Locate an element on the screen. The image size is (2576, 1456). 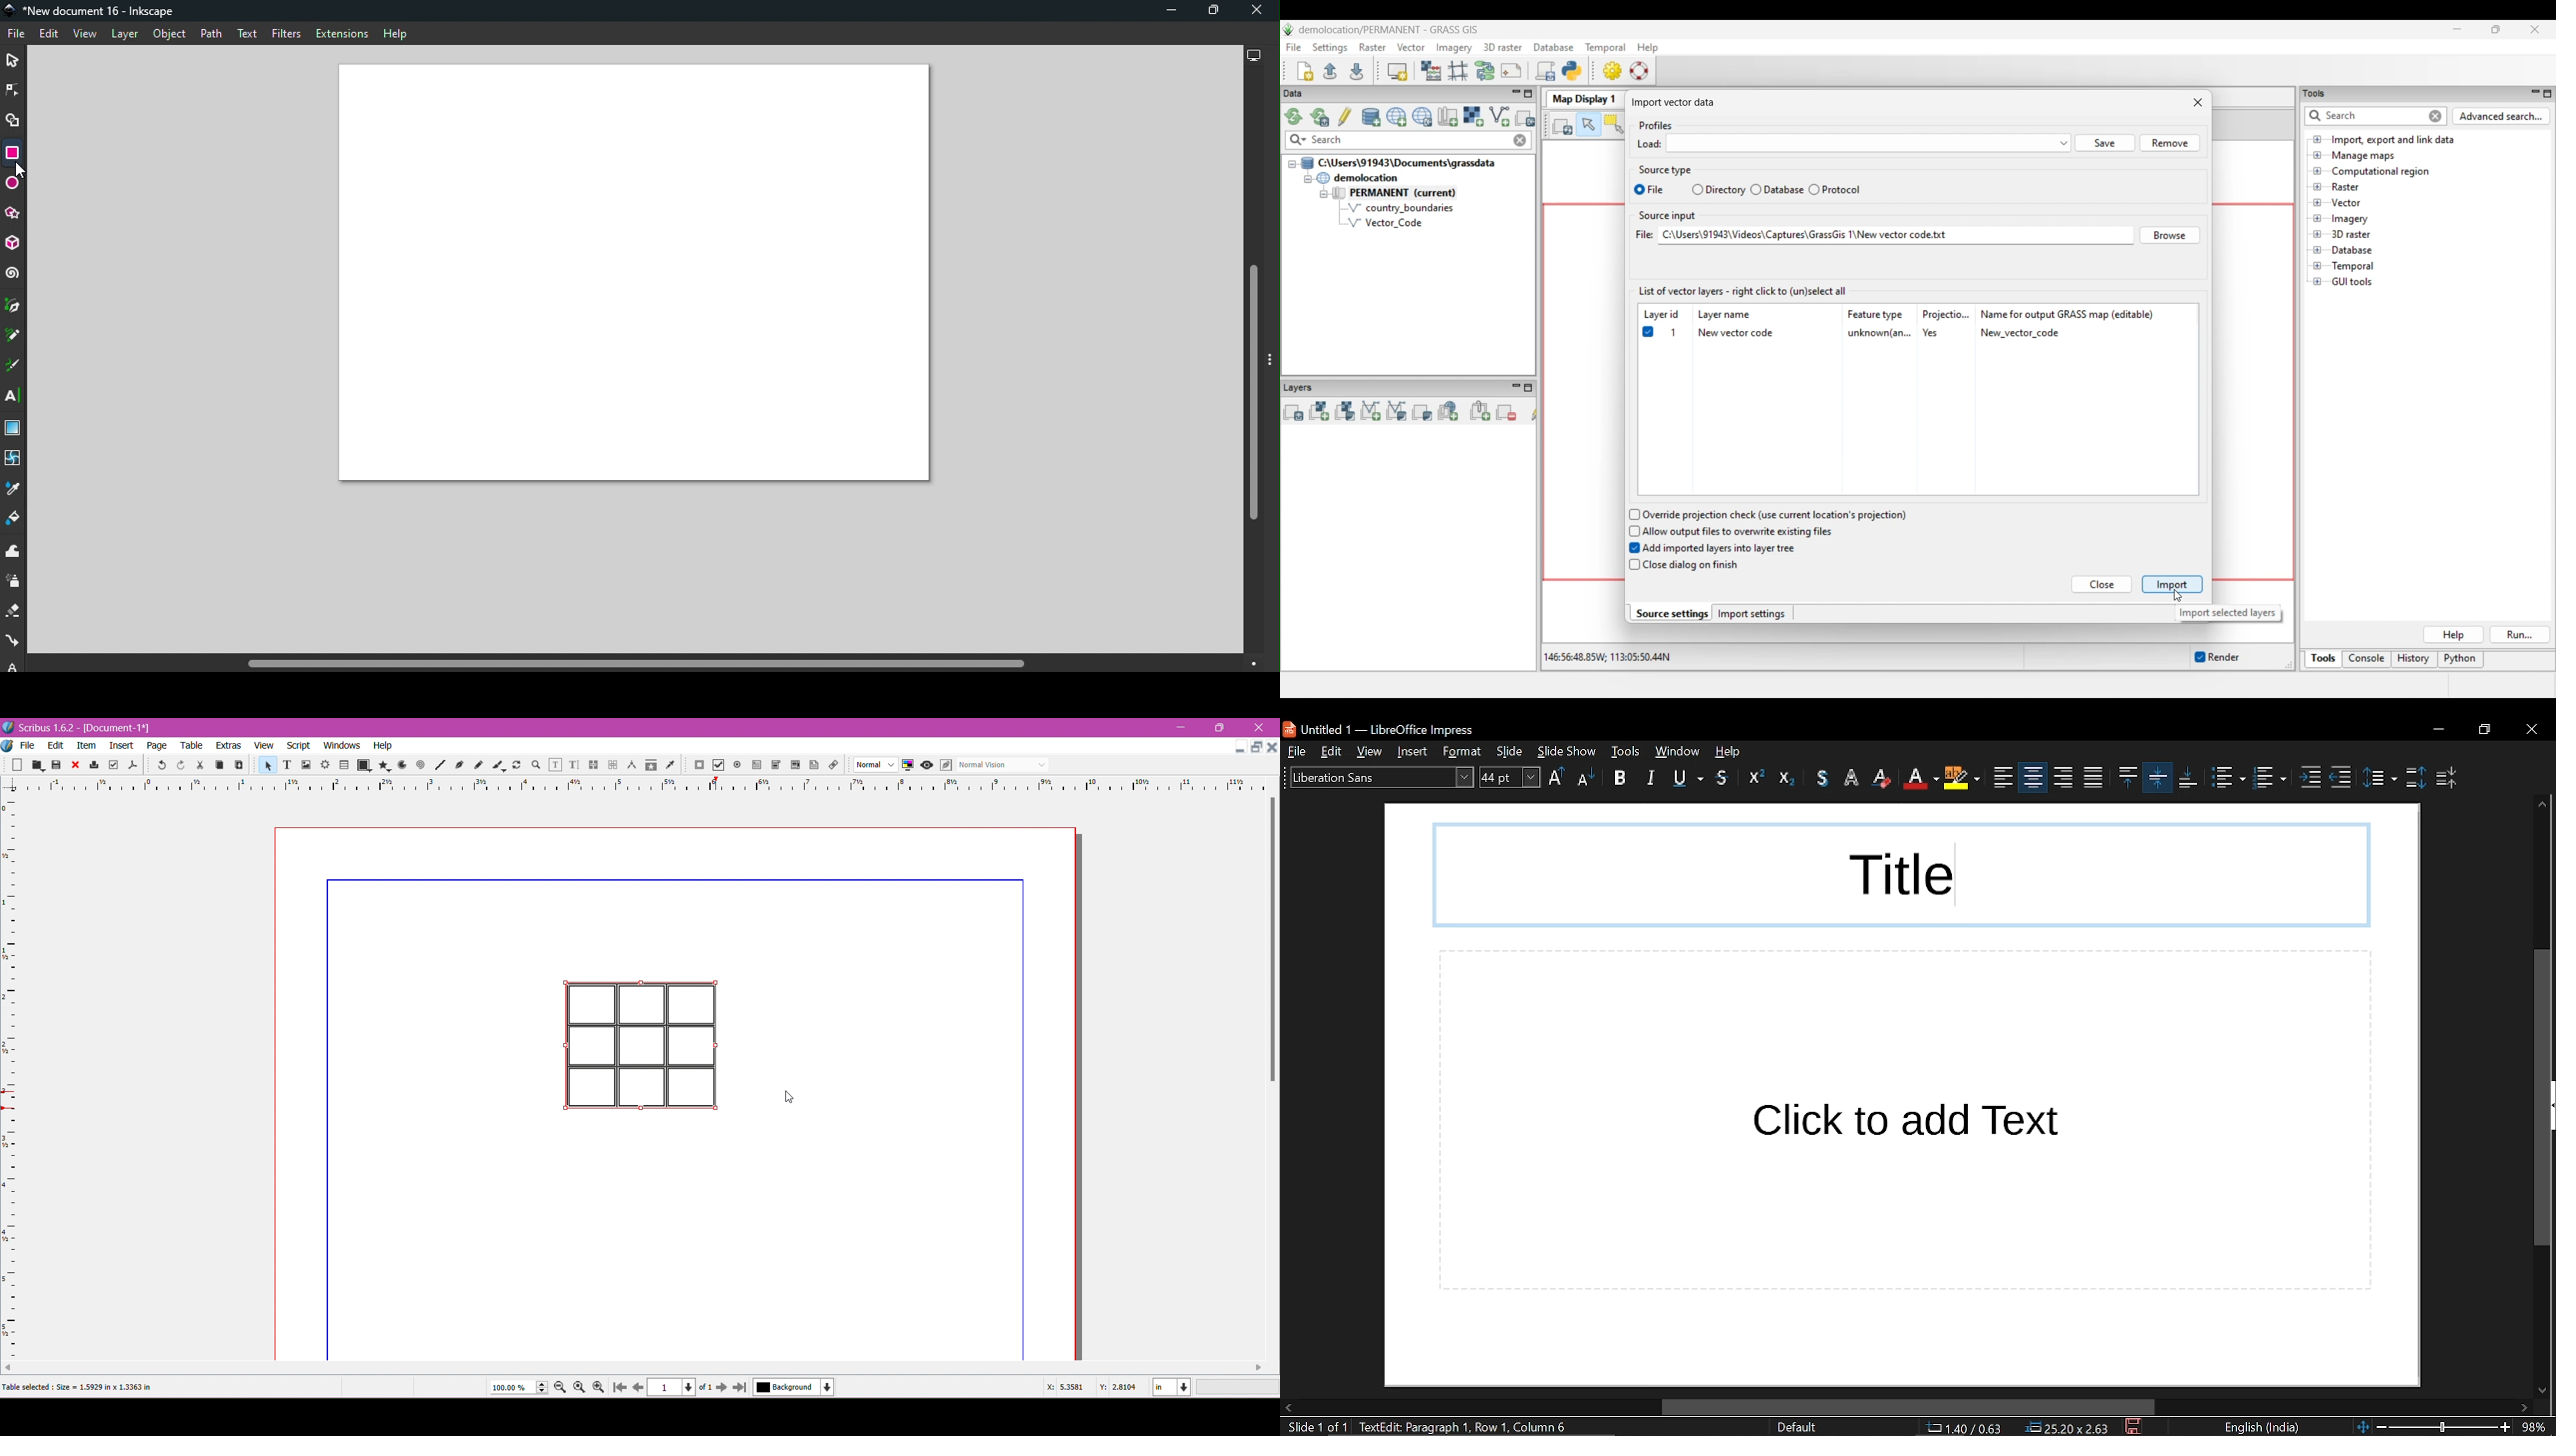
Edit in Preview mode is located at coordinates (945, 765).